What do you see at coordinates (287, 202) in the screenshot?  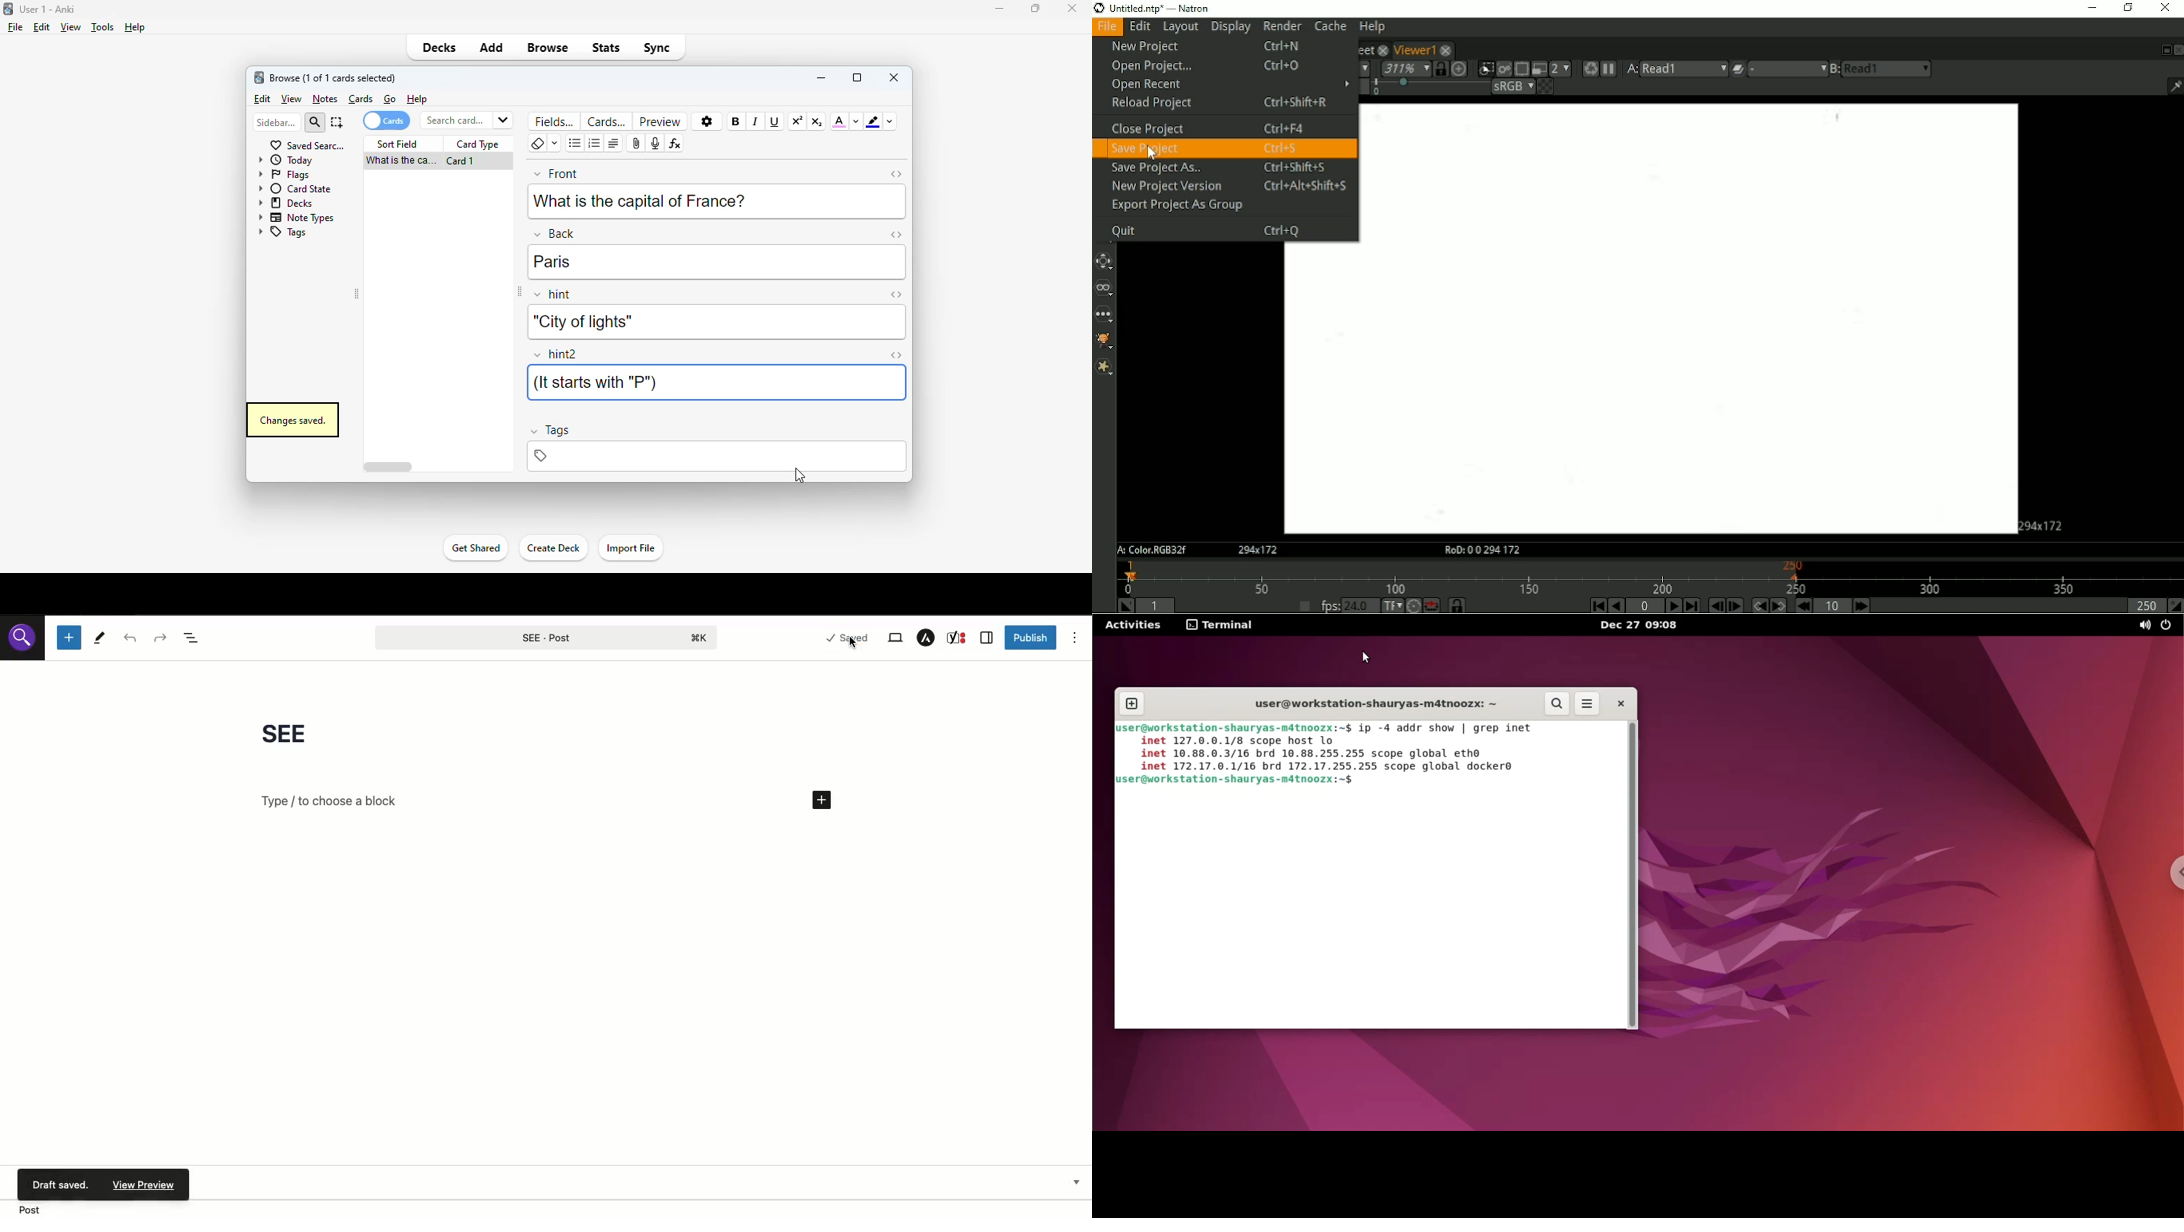 I see `decks` at bounding box center [287, 202].